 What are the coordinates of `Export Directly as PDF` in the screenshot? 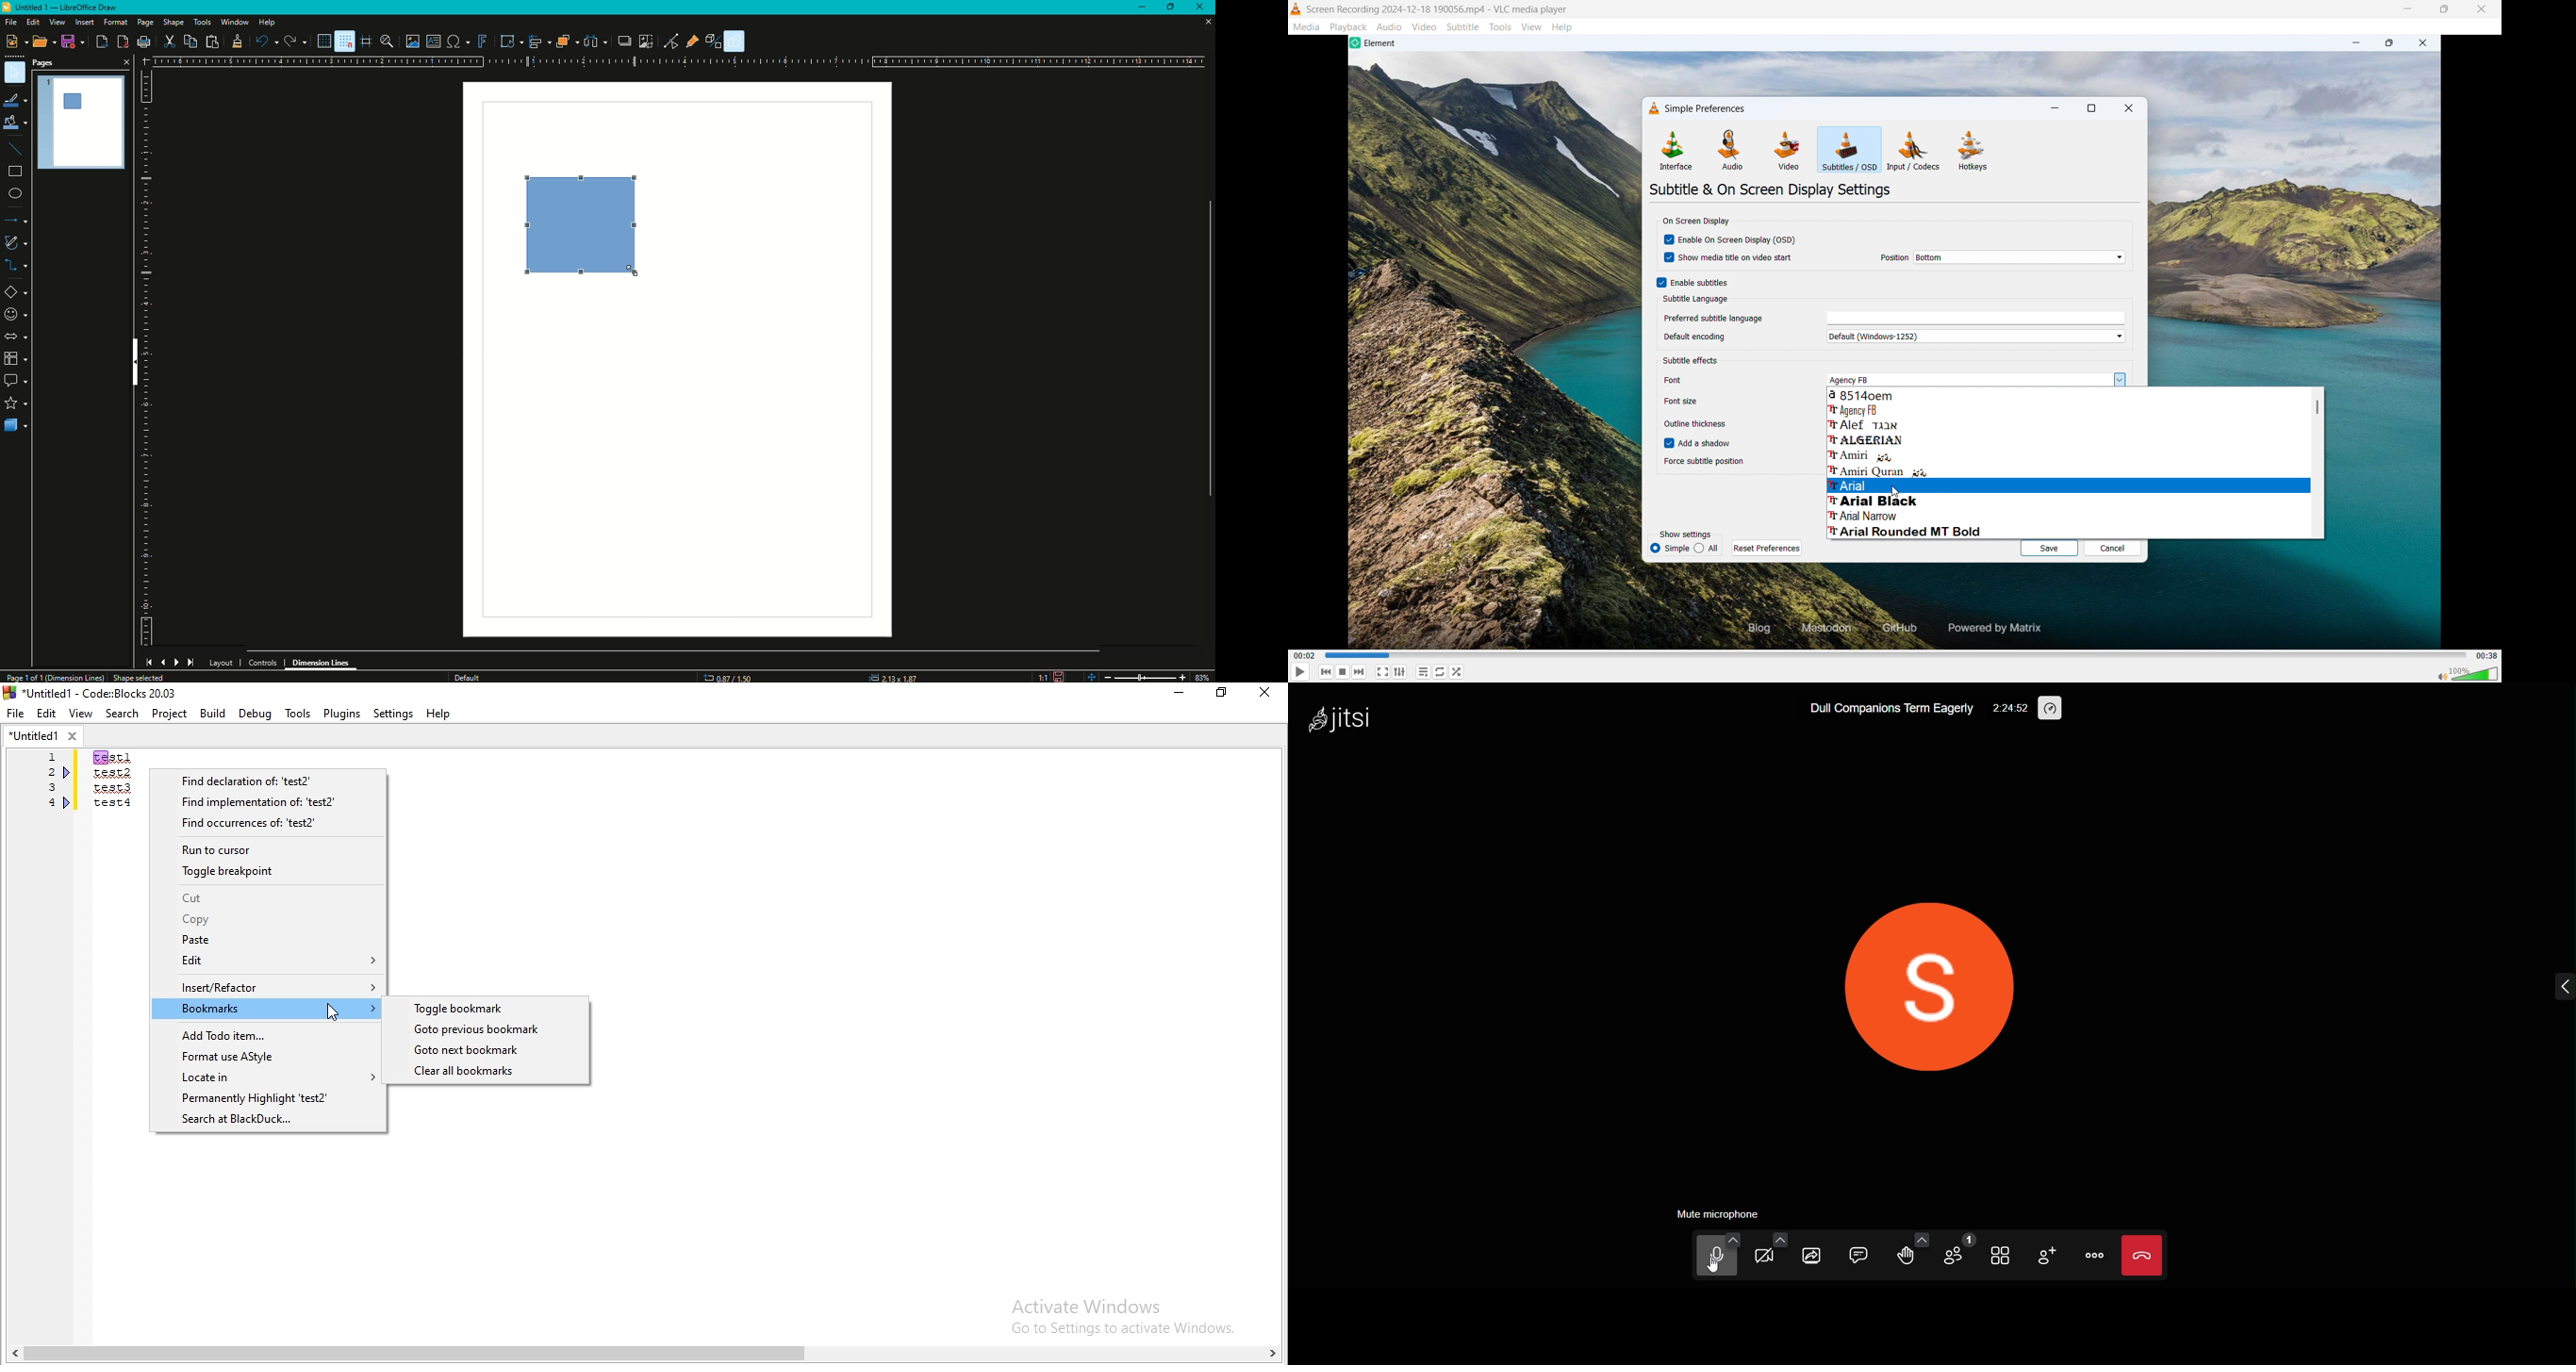 It's located at (122, 42).